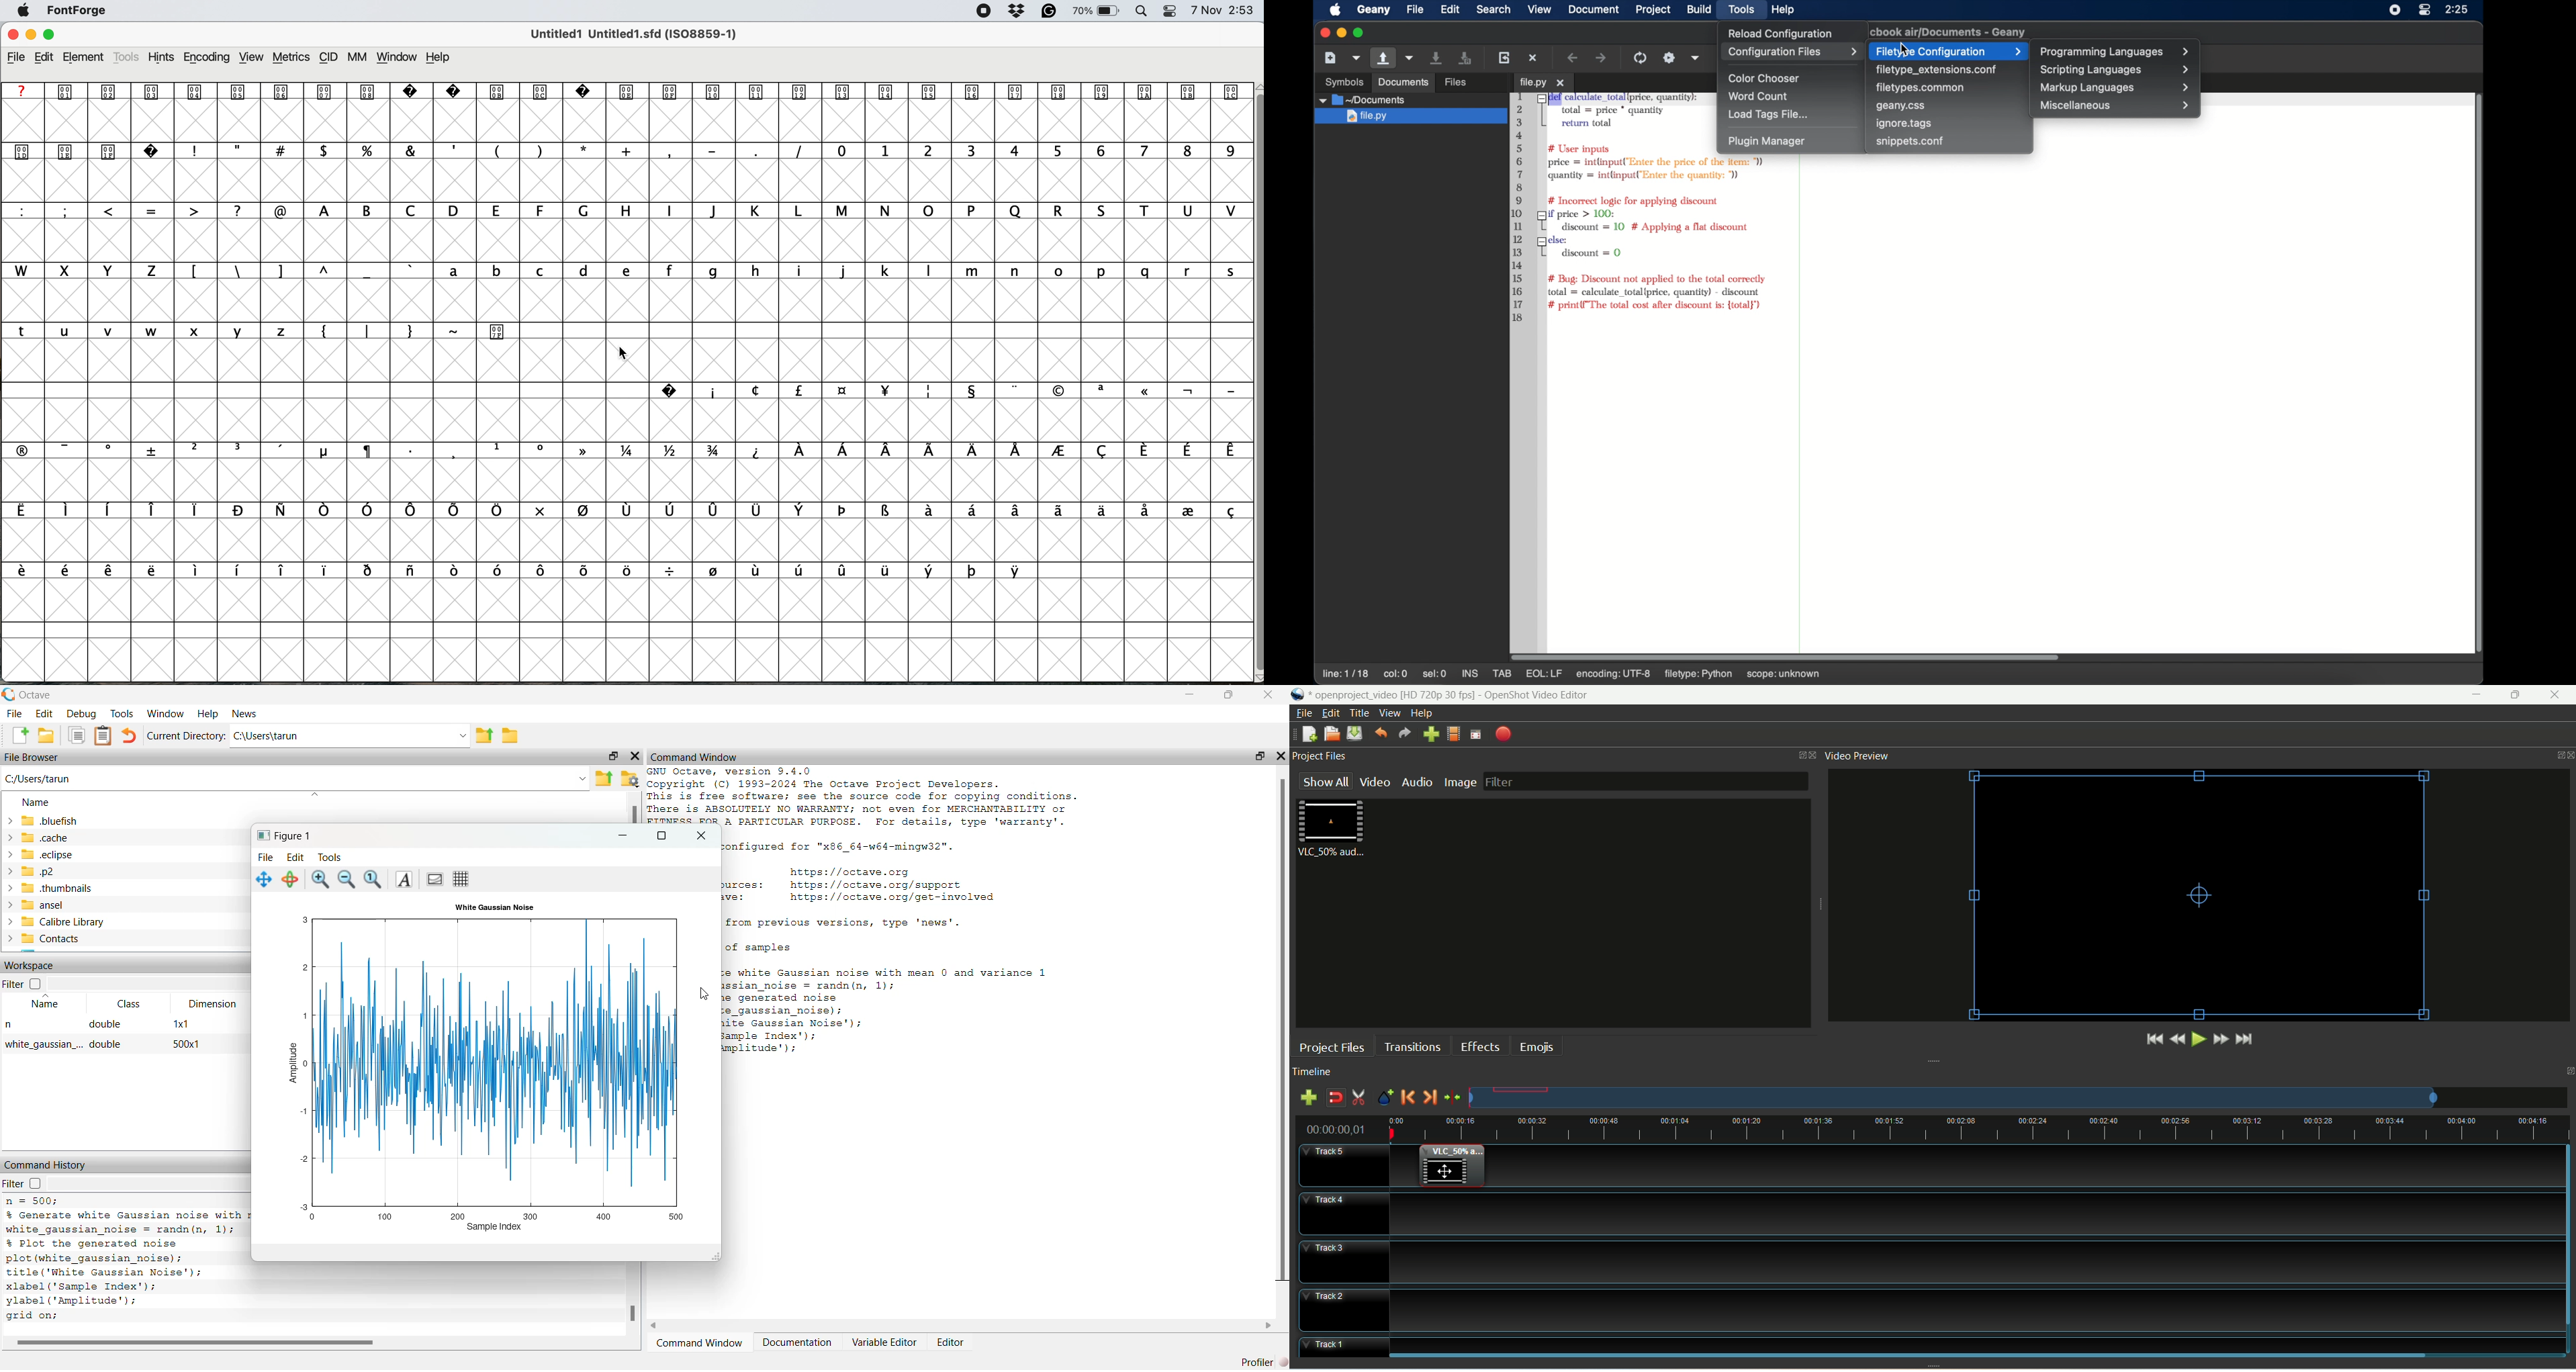  Describe the element at coordinates (263, 878) in the screenshot. I see `pan` at that location.